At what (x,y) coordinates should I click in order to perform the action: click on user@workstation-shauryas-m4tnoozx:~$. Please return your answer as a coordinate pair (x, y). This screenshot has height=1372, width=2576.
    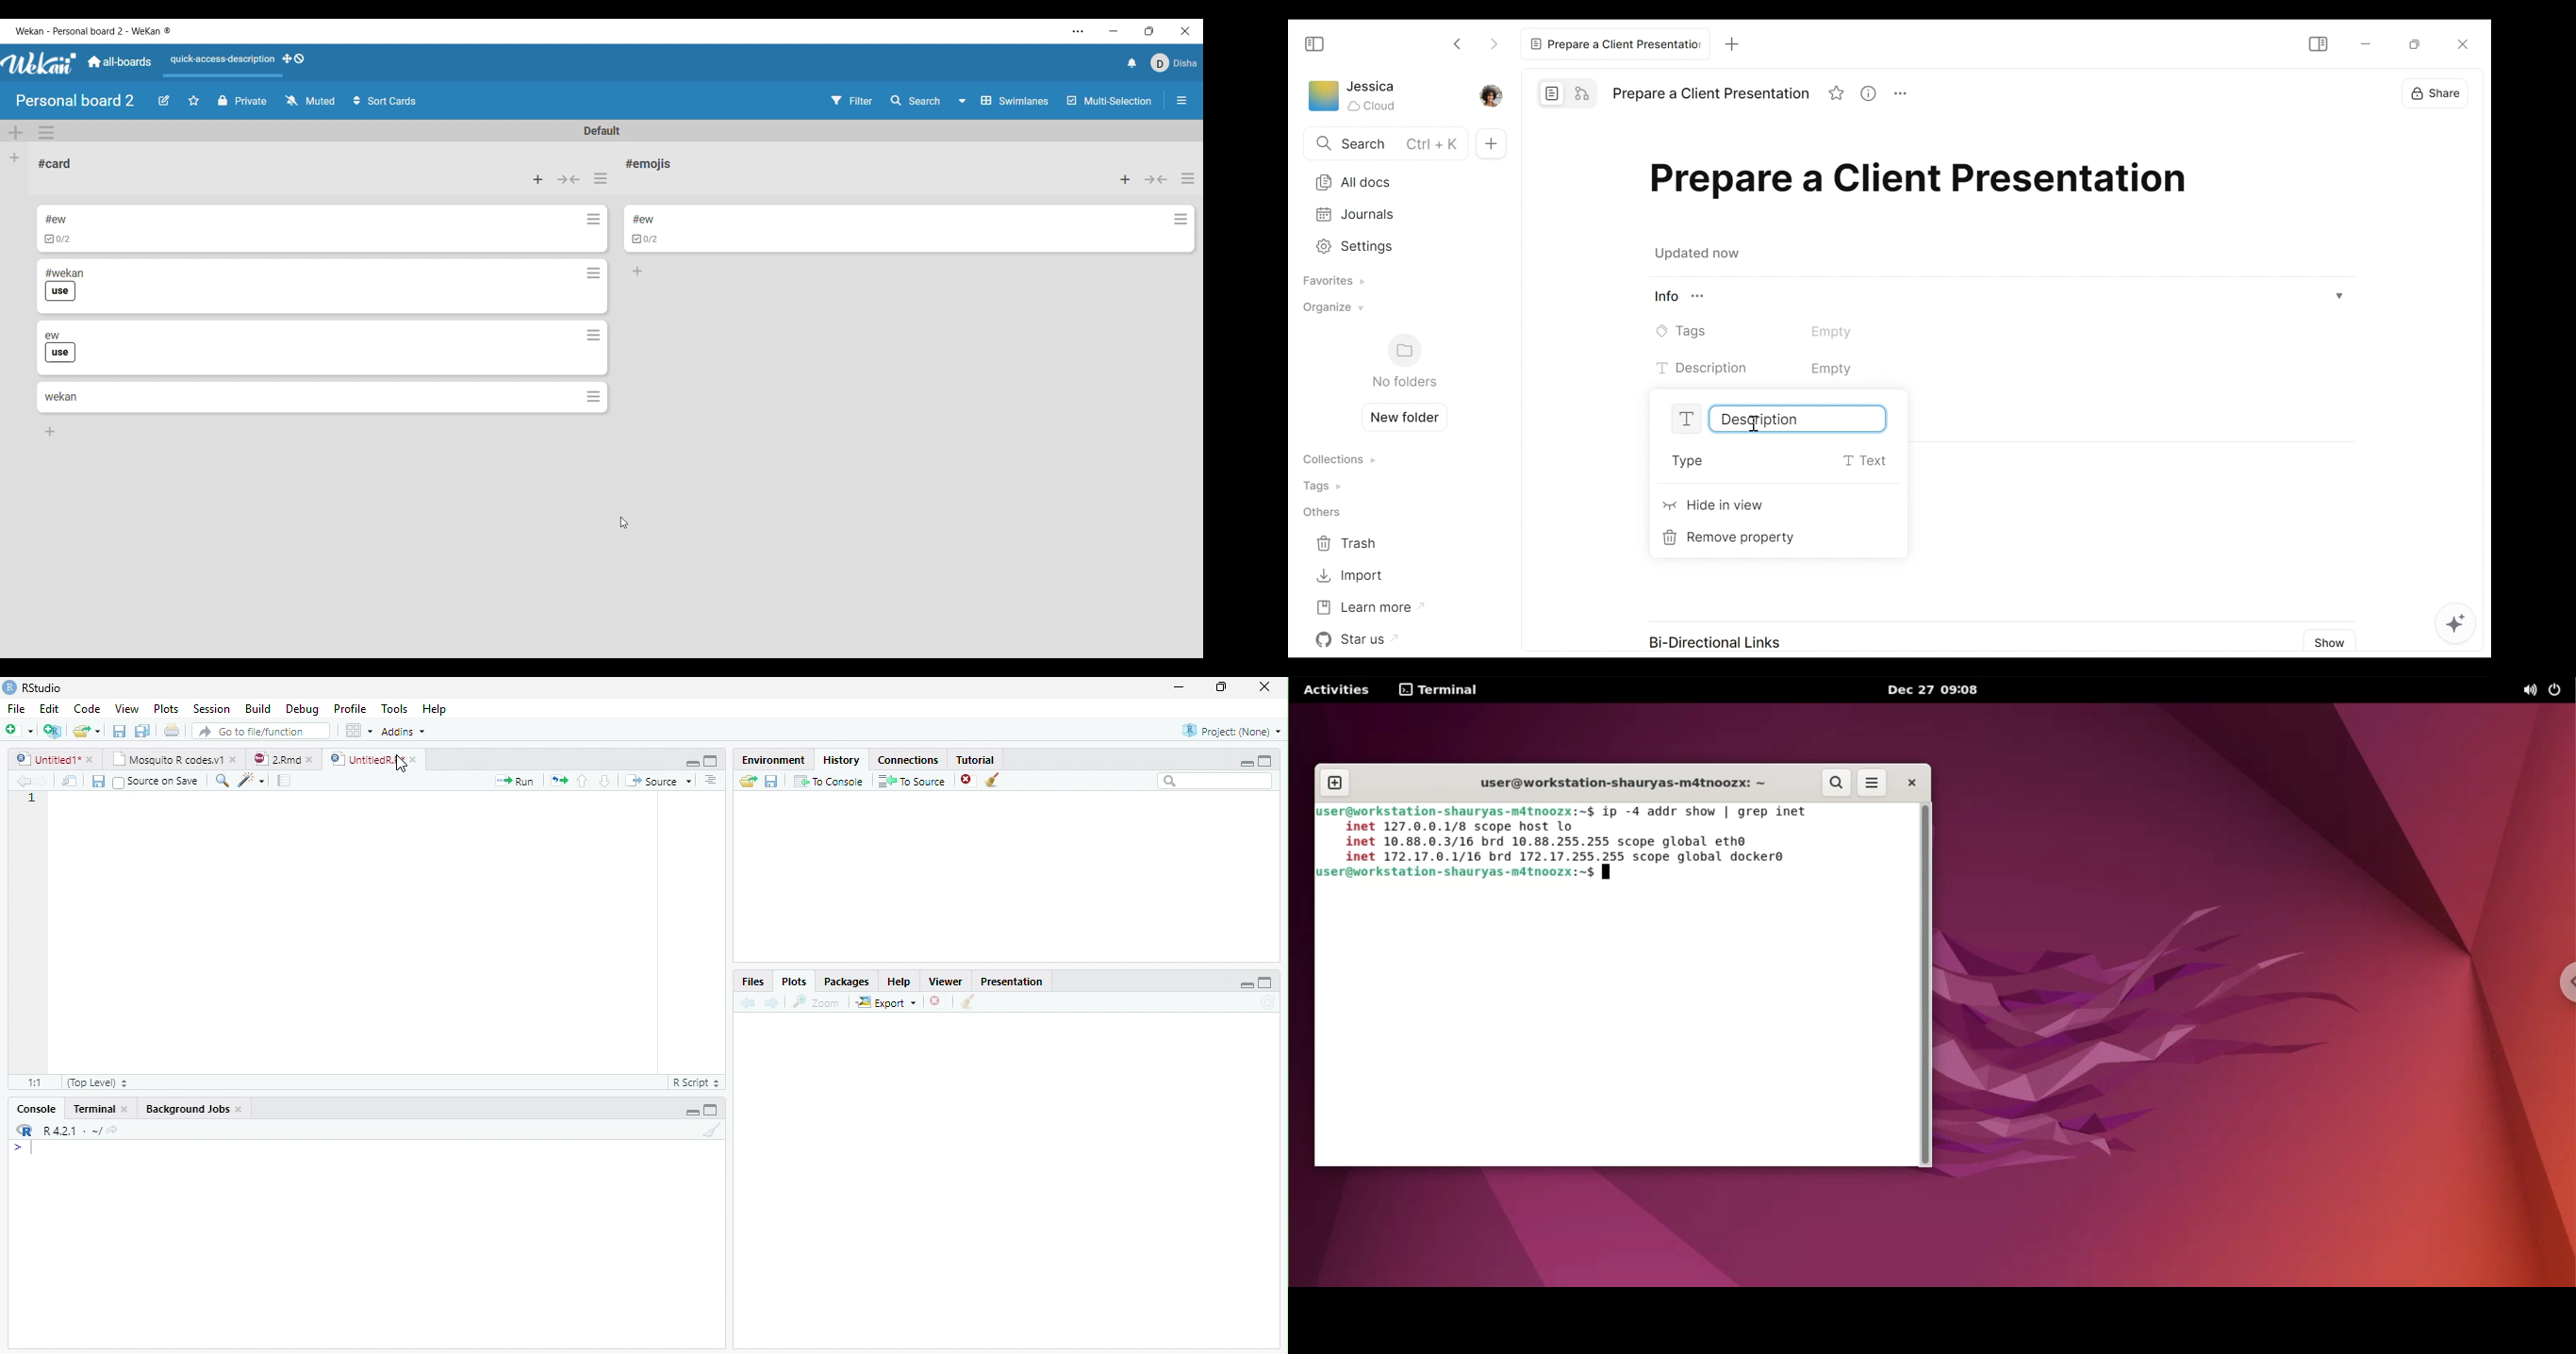
    Looking at the image, I should click on (1455, 810).